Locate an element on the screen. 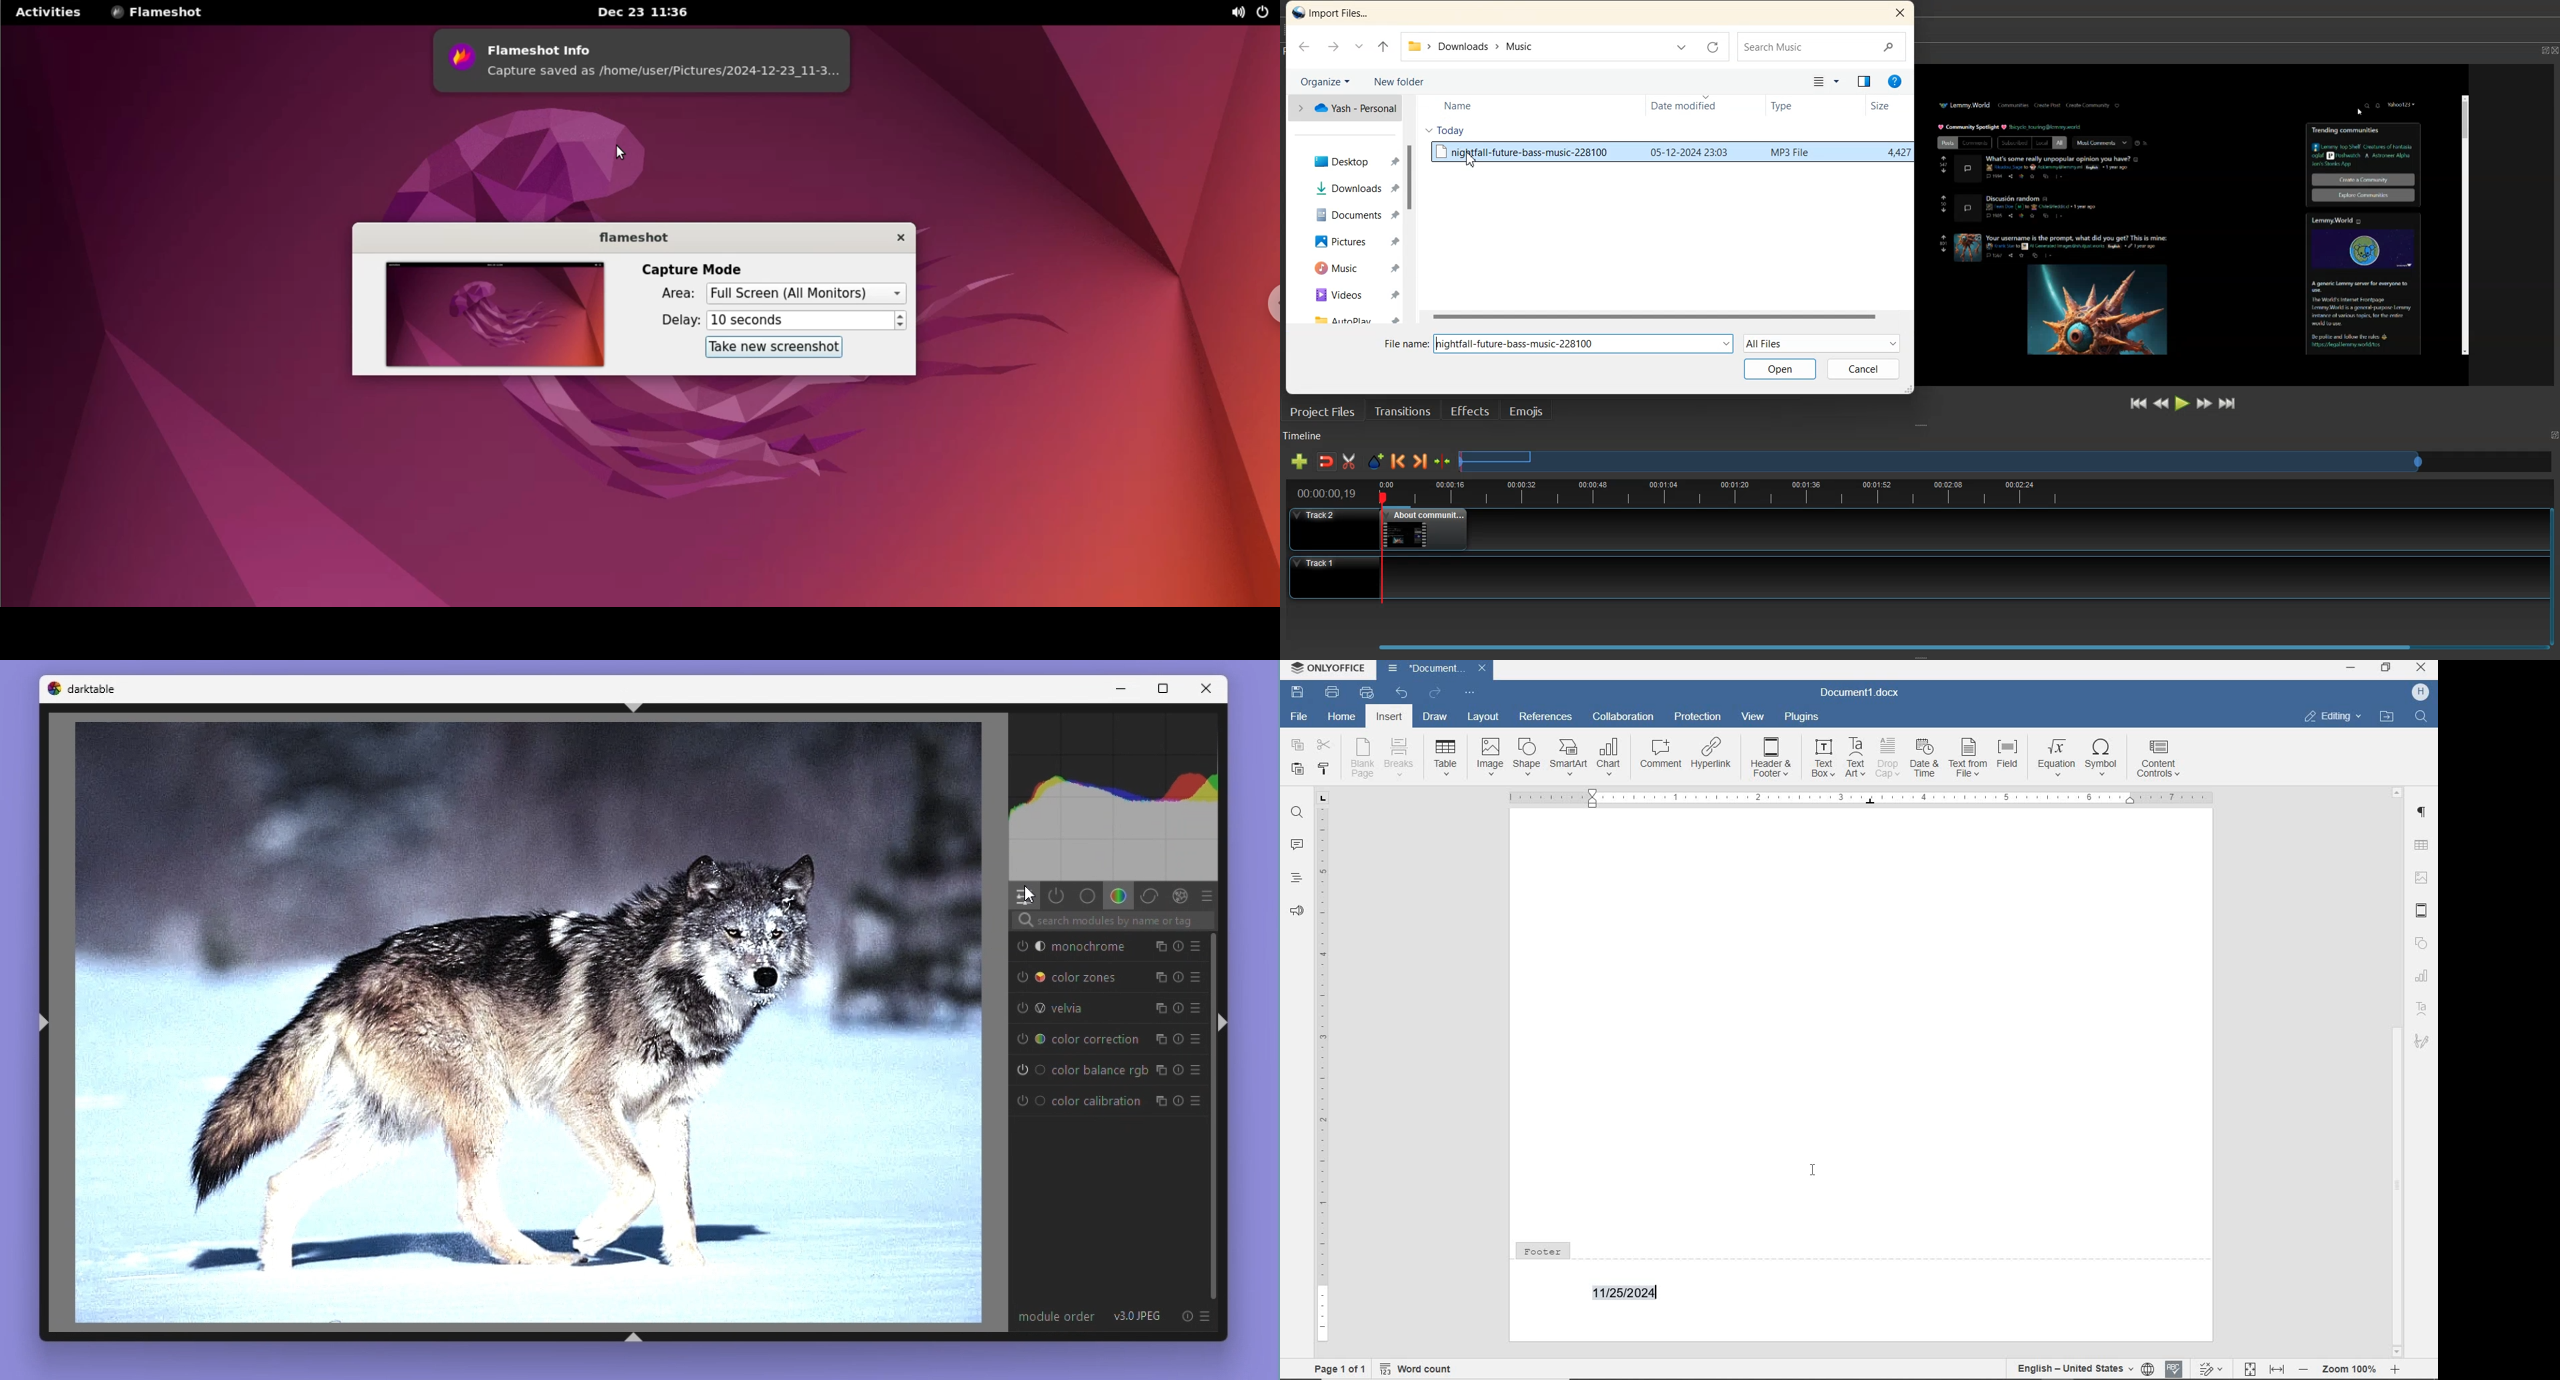 The image size is (2576, 1400). Previous Location is located at coordinates (1681, 47).